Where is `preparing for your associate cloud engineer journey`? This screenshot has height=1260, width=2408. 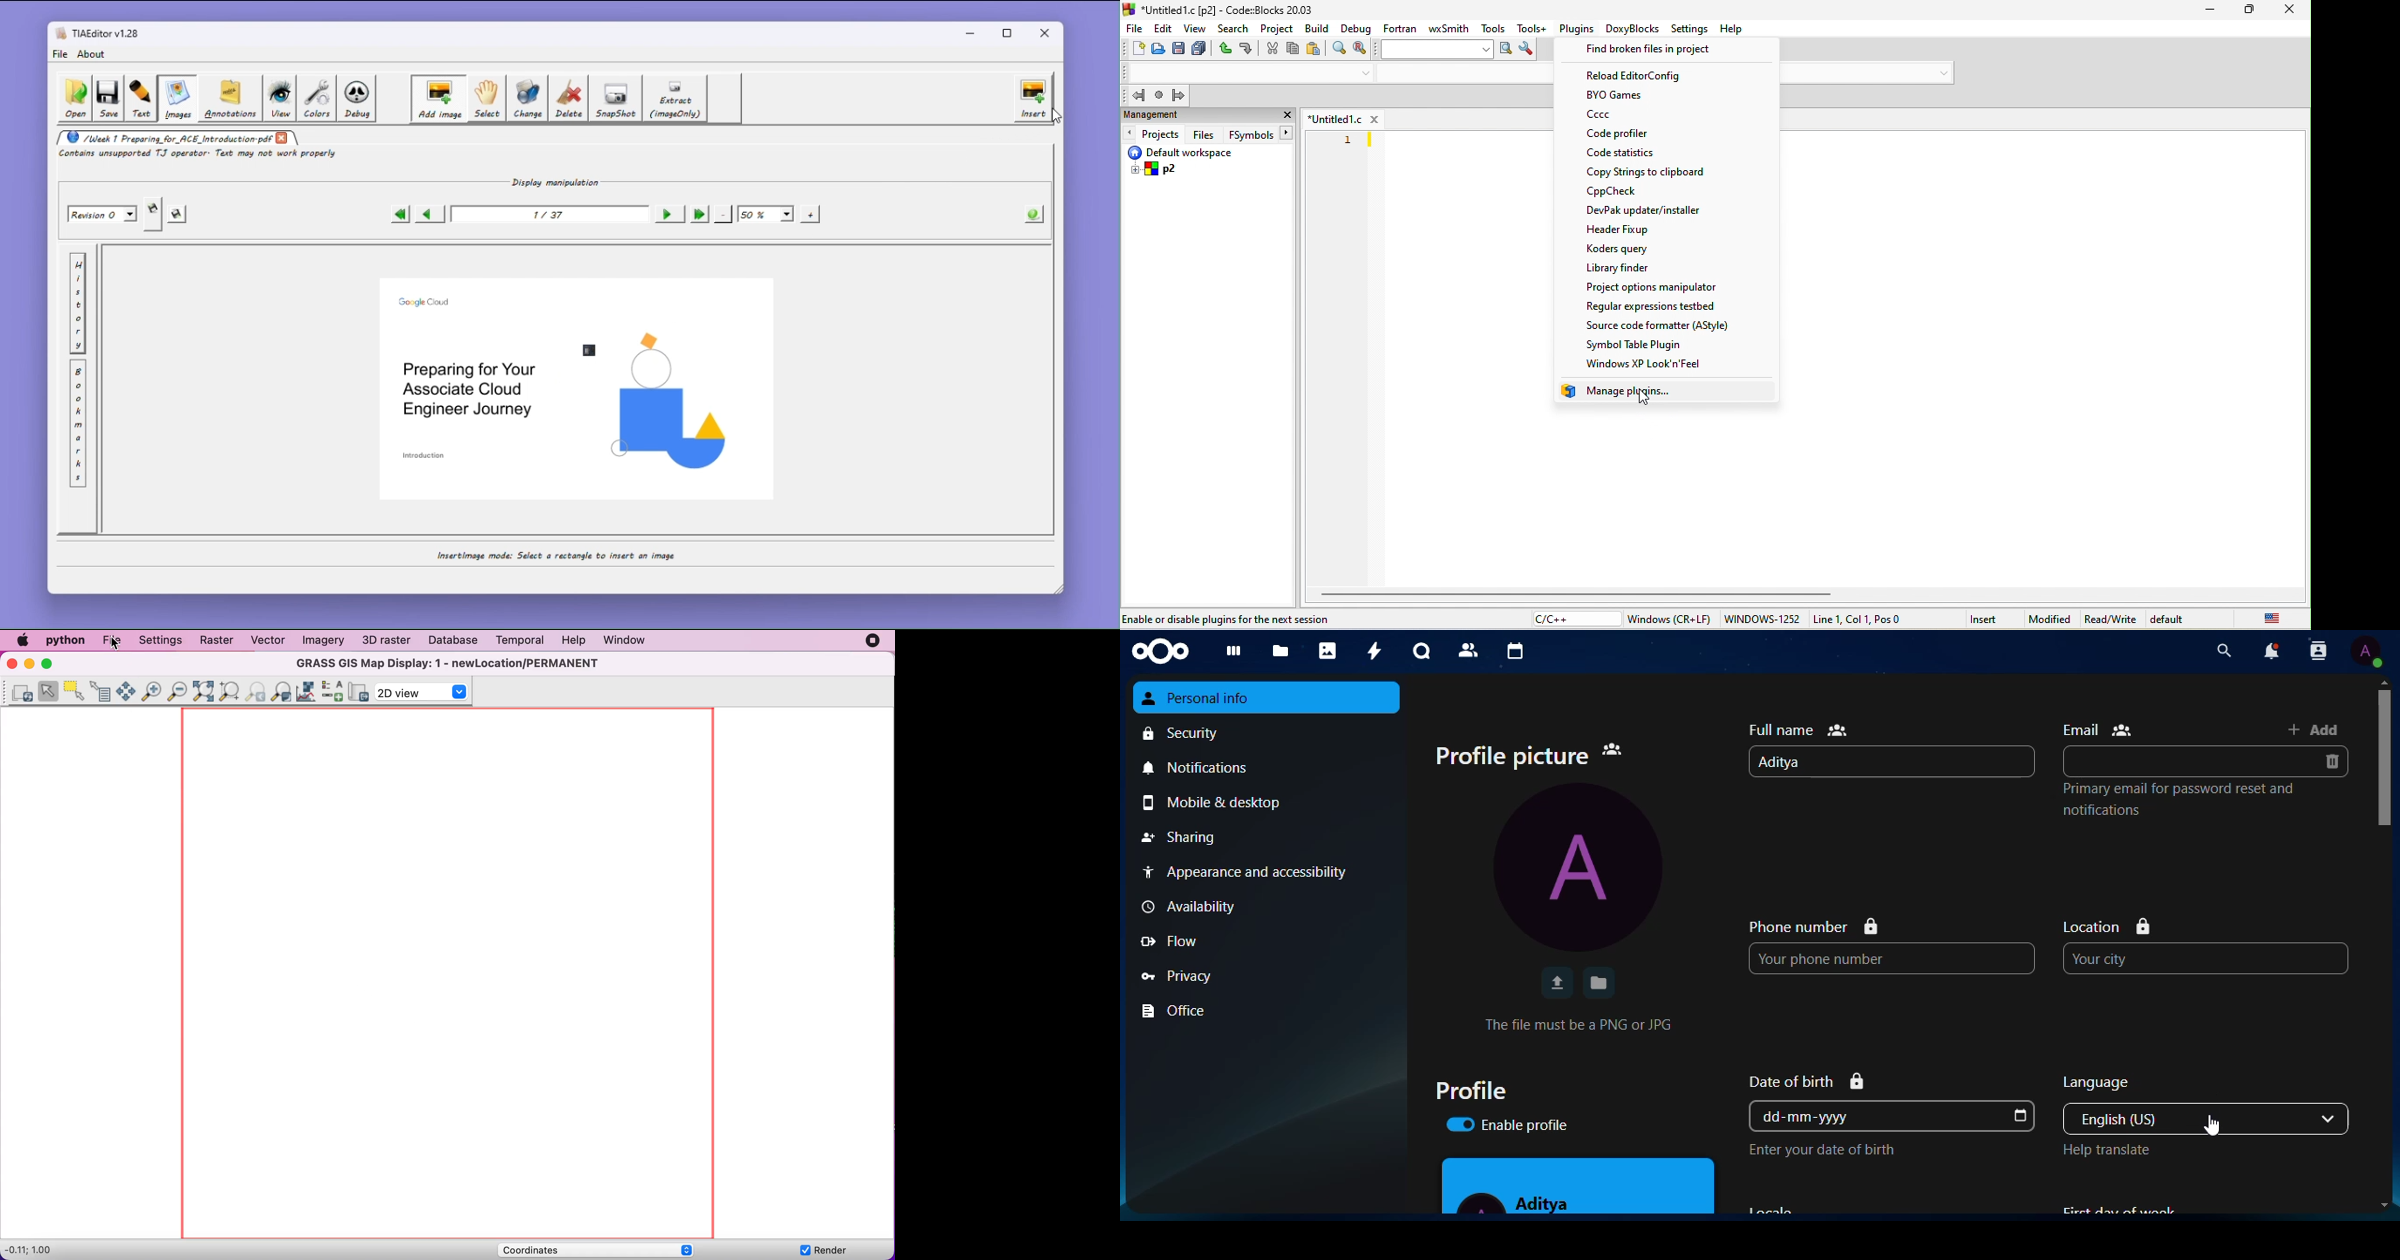 preparing for your associate cloud engineer journey is located at coordinates (468, 389).